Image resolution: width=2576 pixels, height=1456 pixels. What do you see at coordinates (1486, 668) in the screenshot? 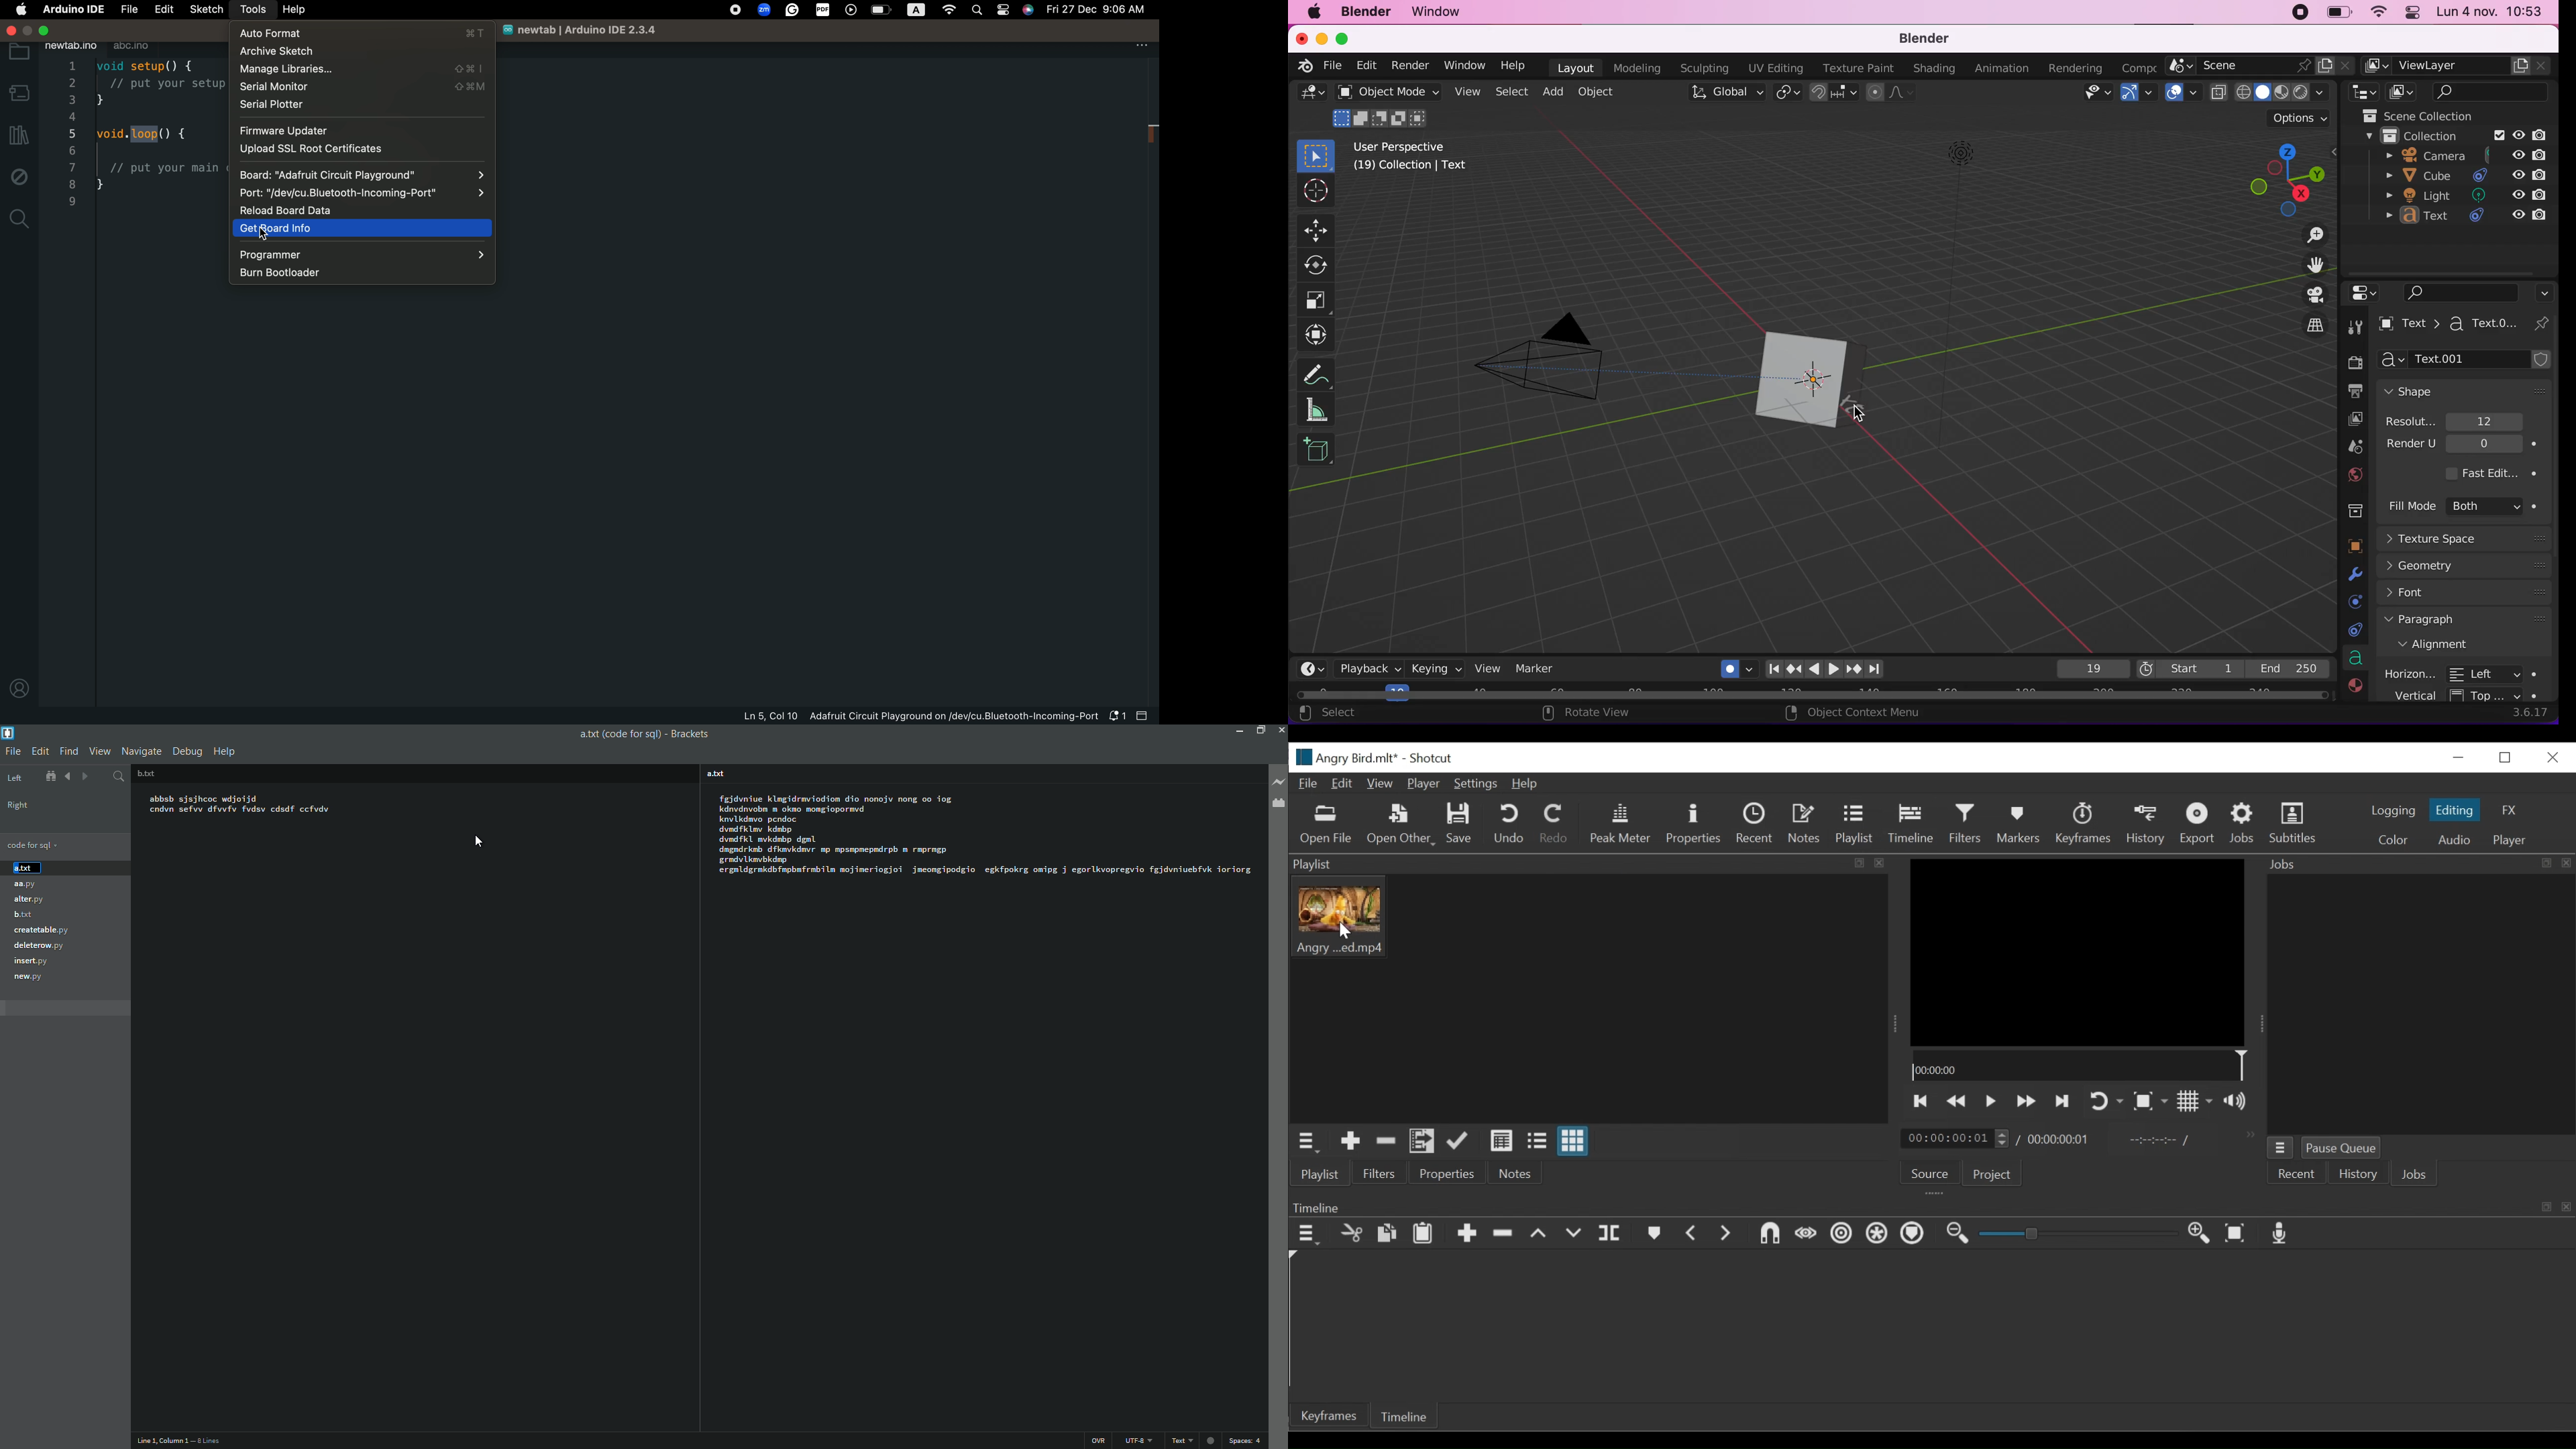
I see `view` at bounding box center [1486, 668].